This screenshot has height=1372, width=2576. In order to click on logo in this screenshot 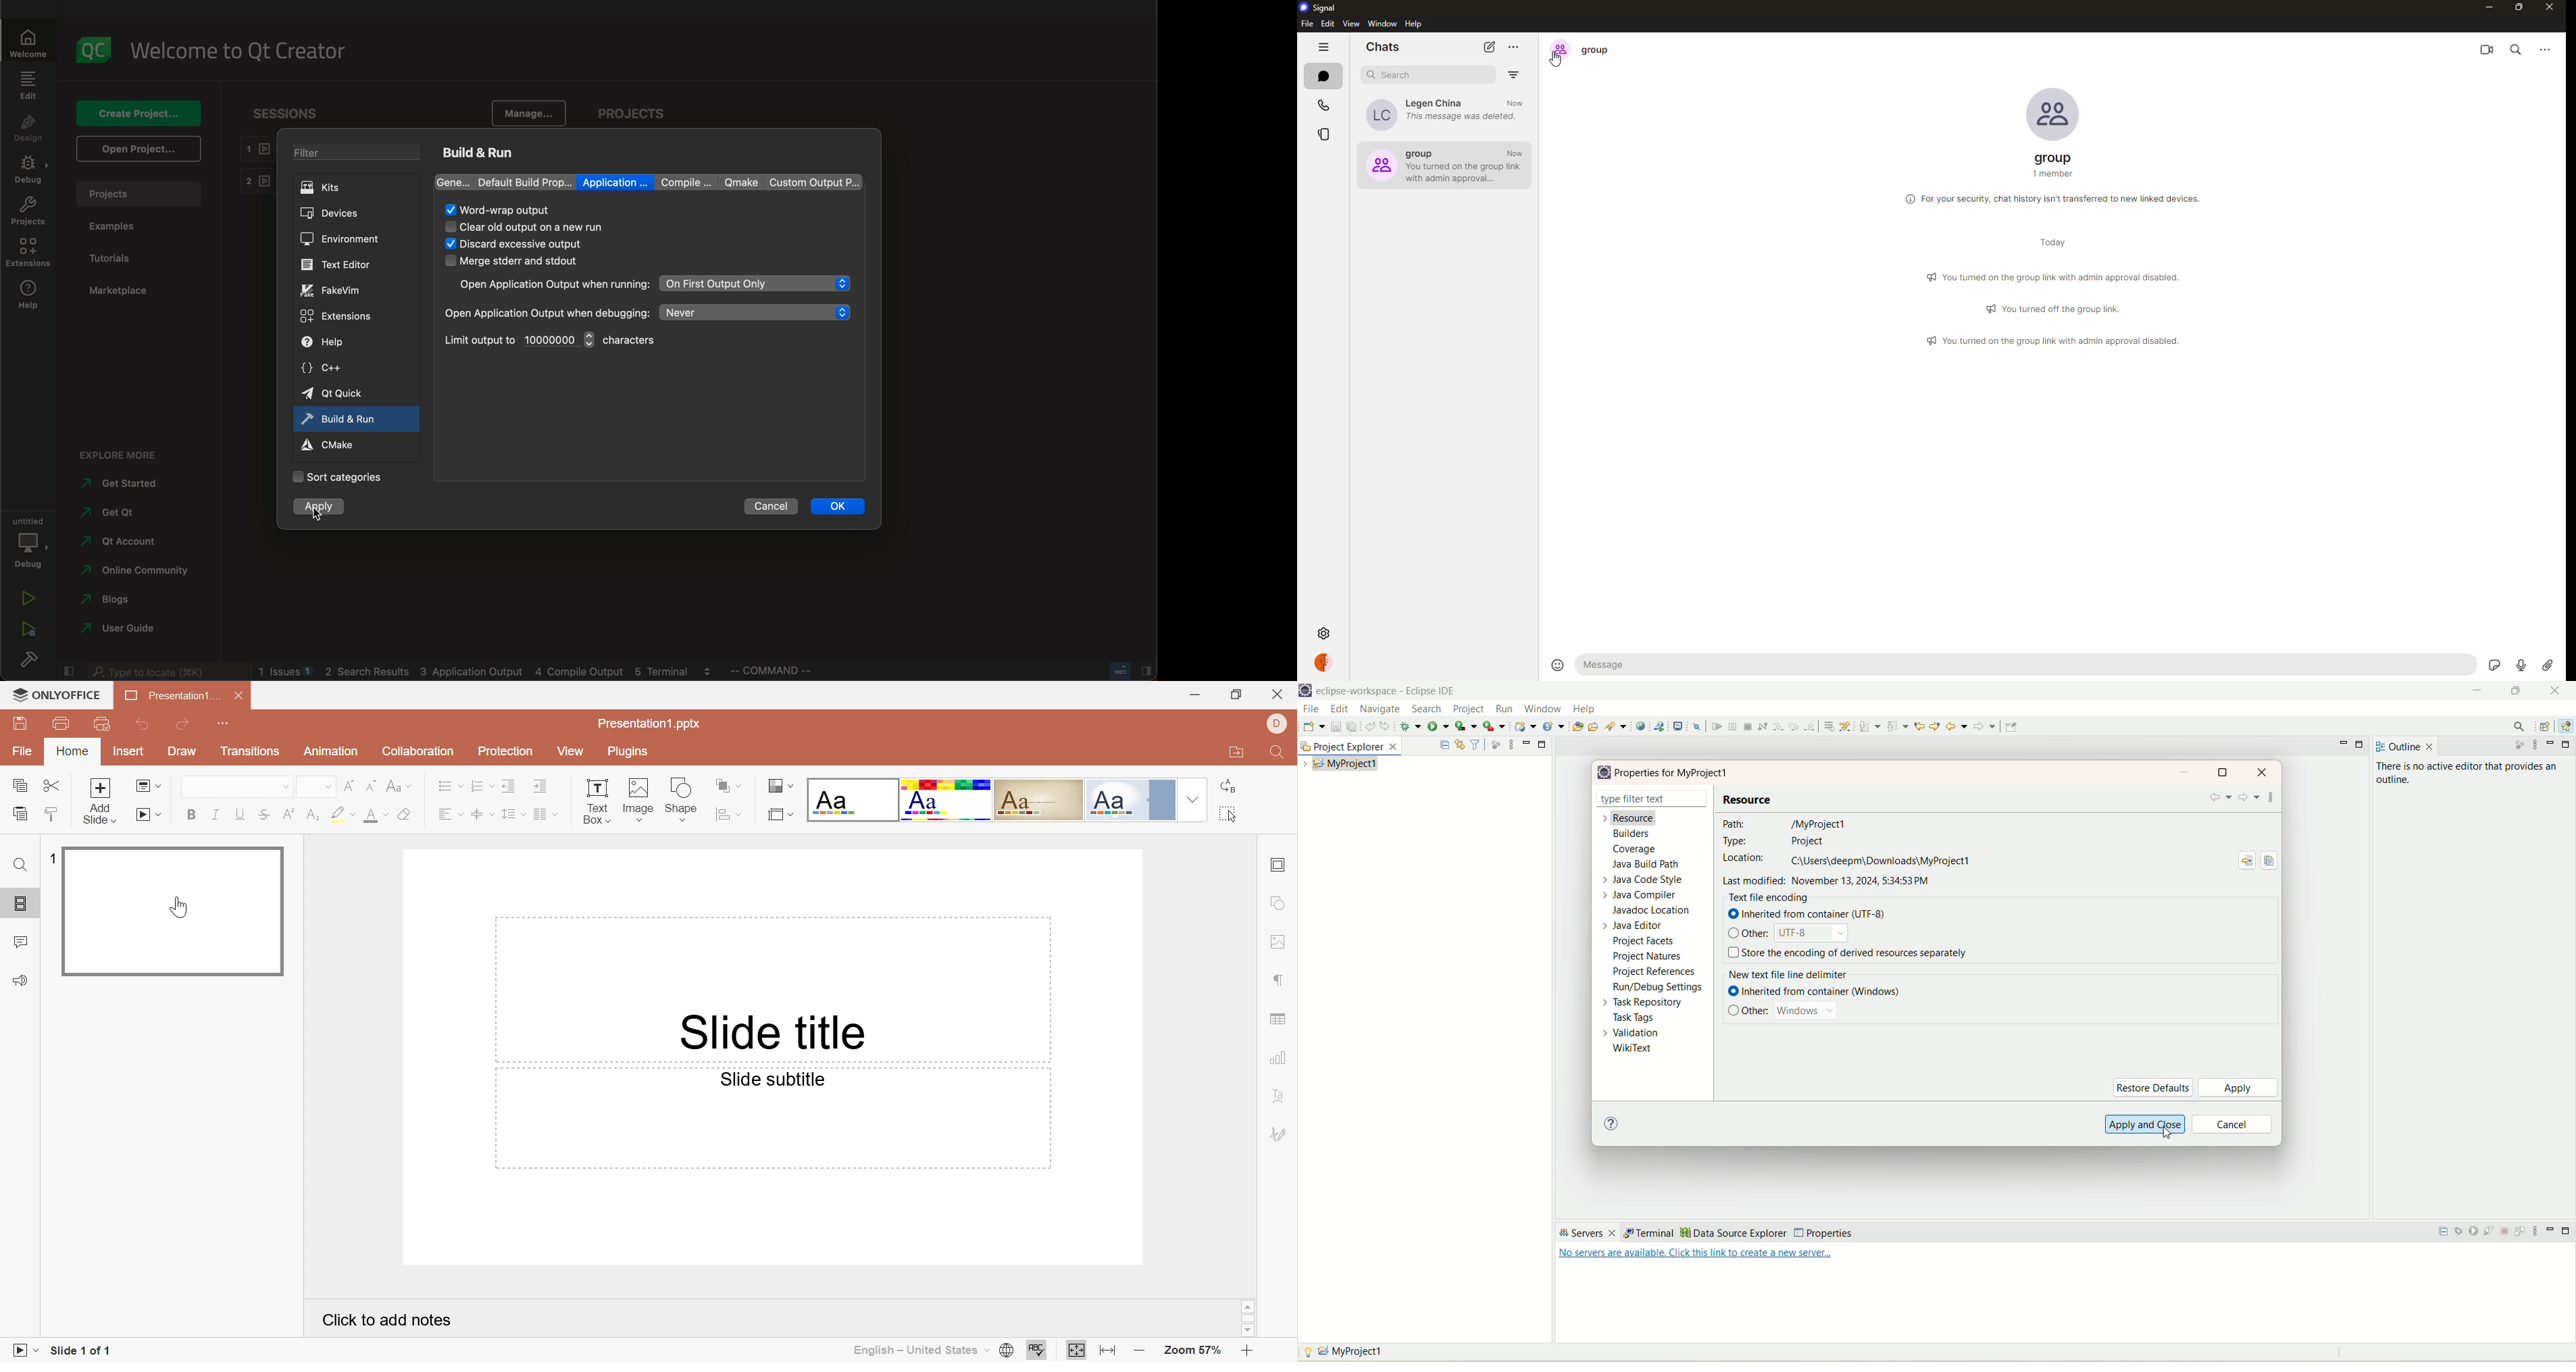, I will do `click(1603, 772)`.